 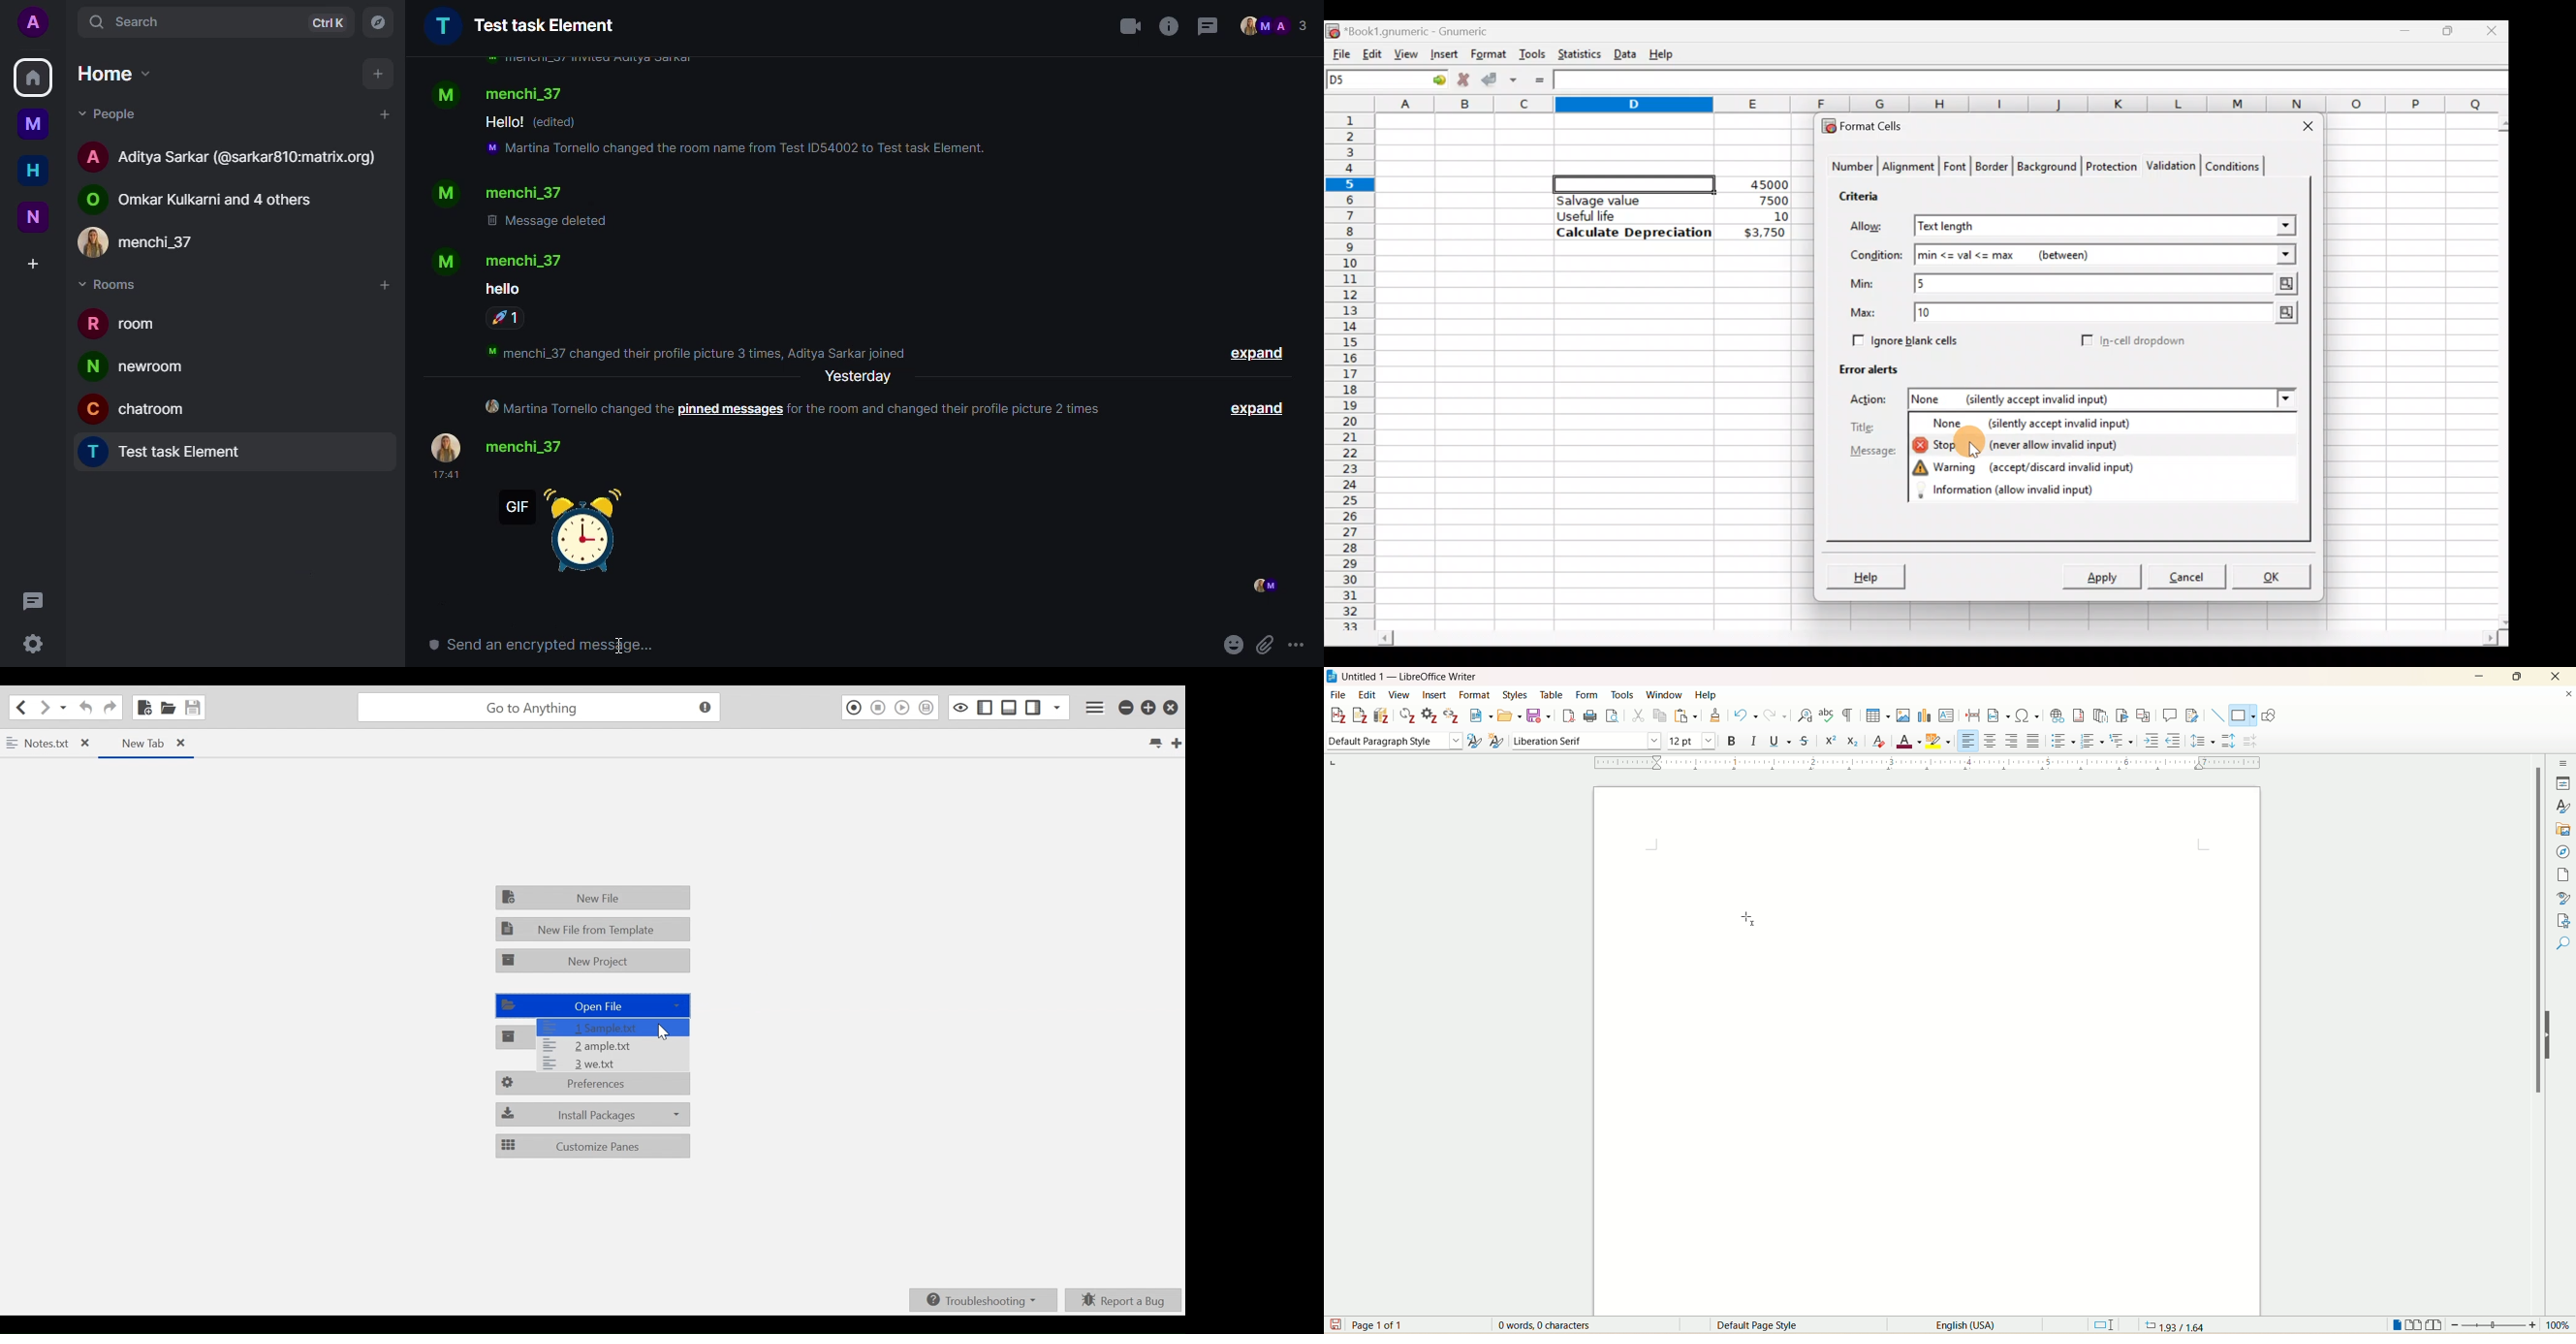 I want to click on form, so click(x=1589, y=696).